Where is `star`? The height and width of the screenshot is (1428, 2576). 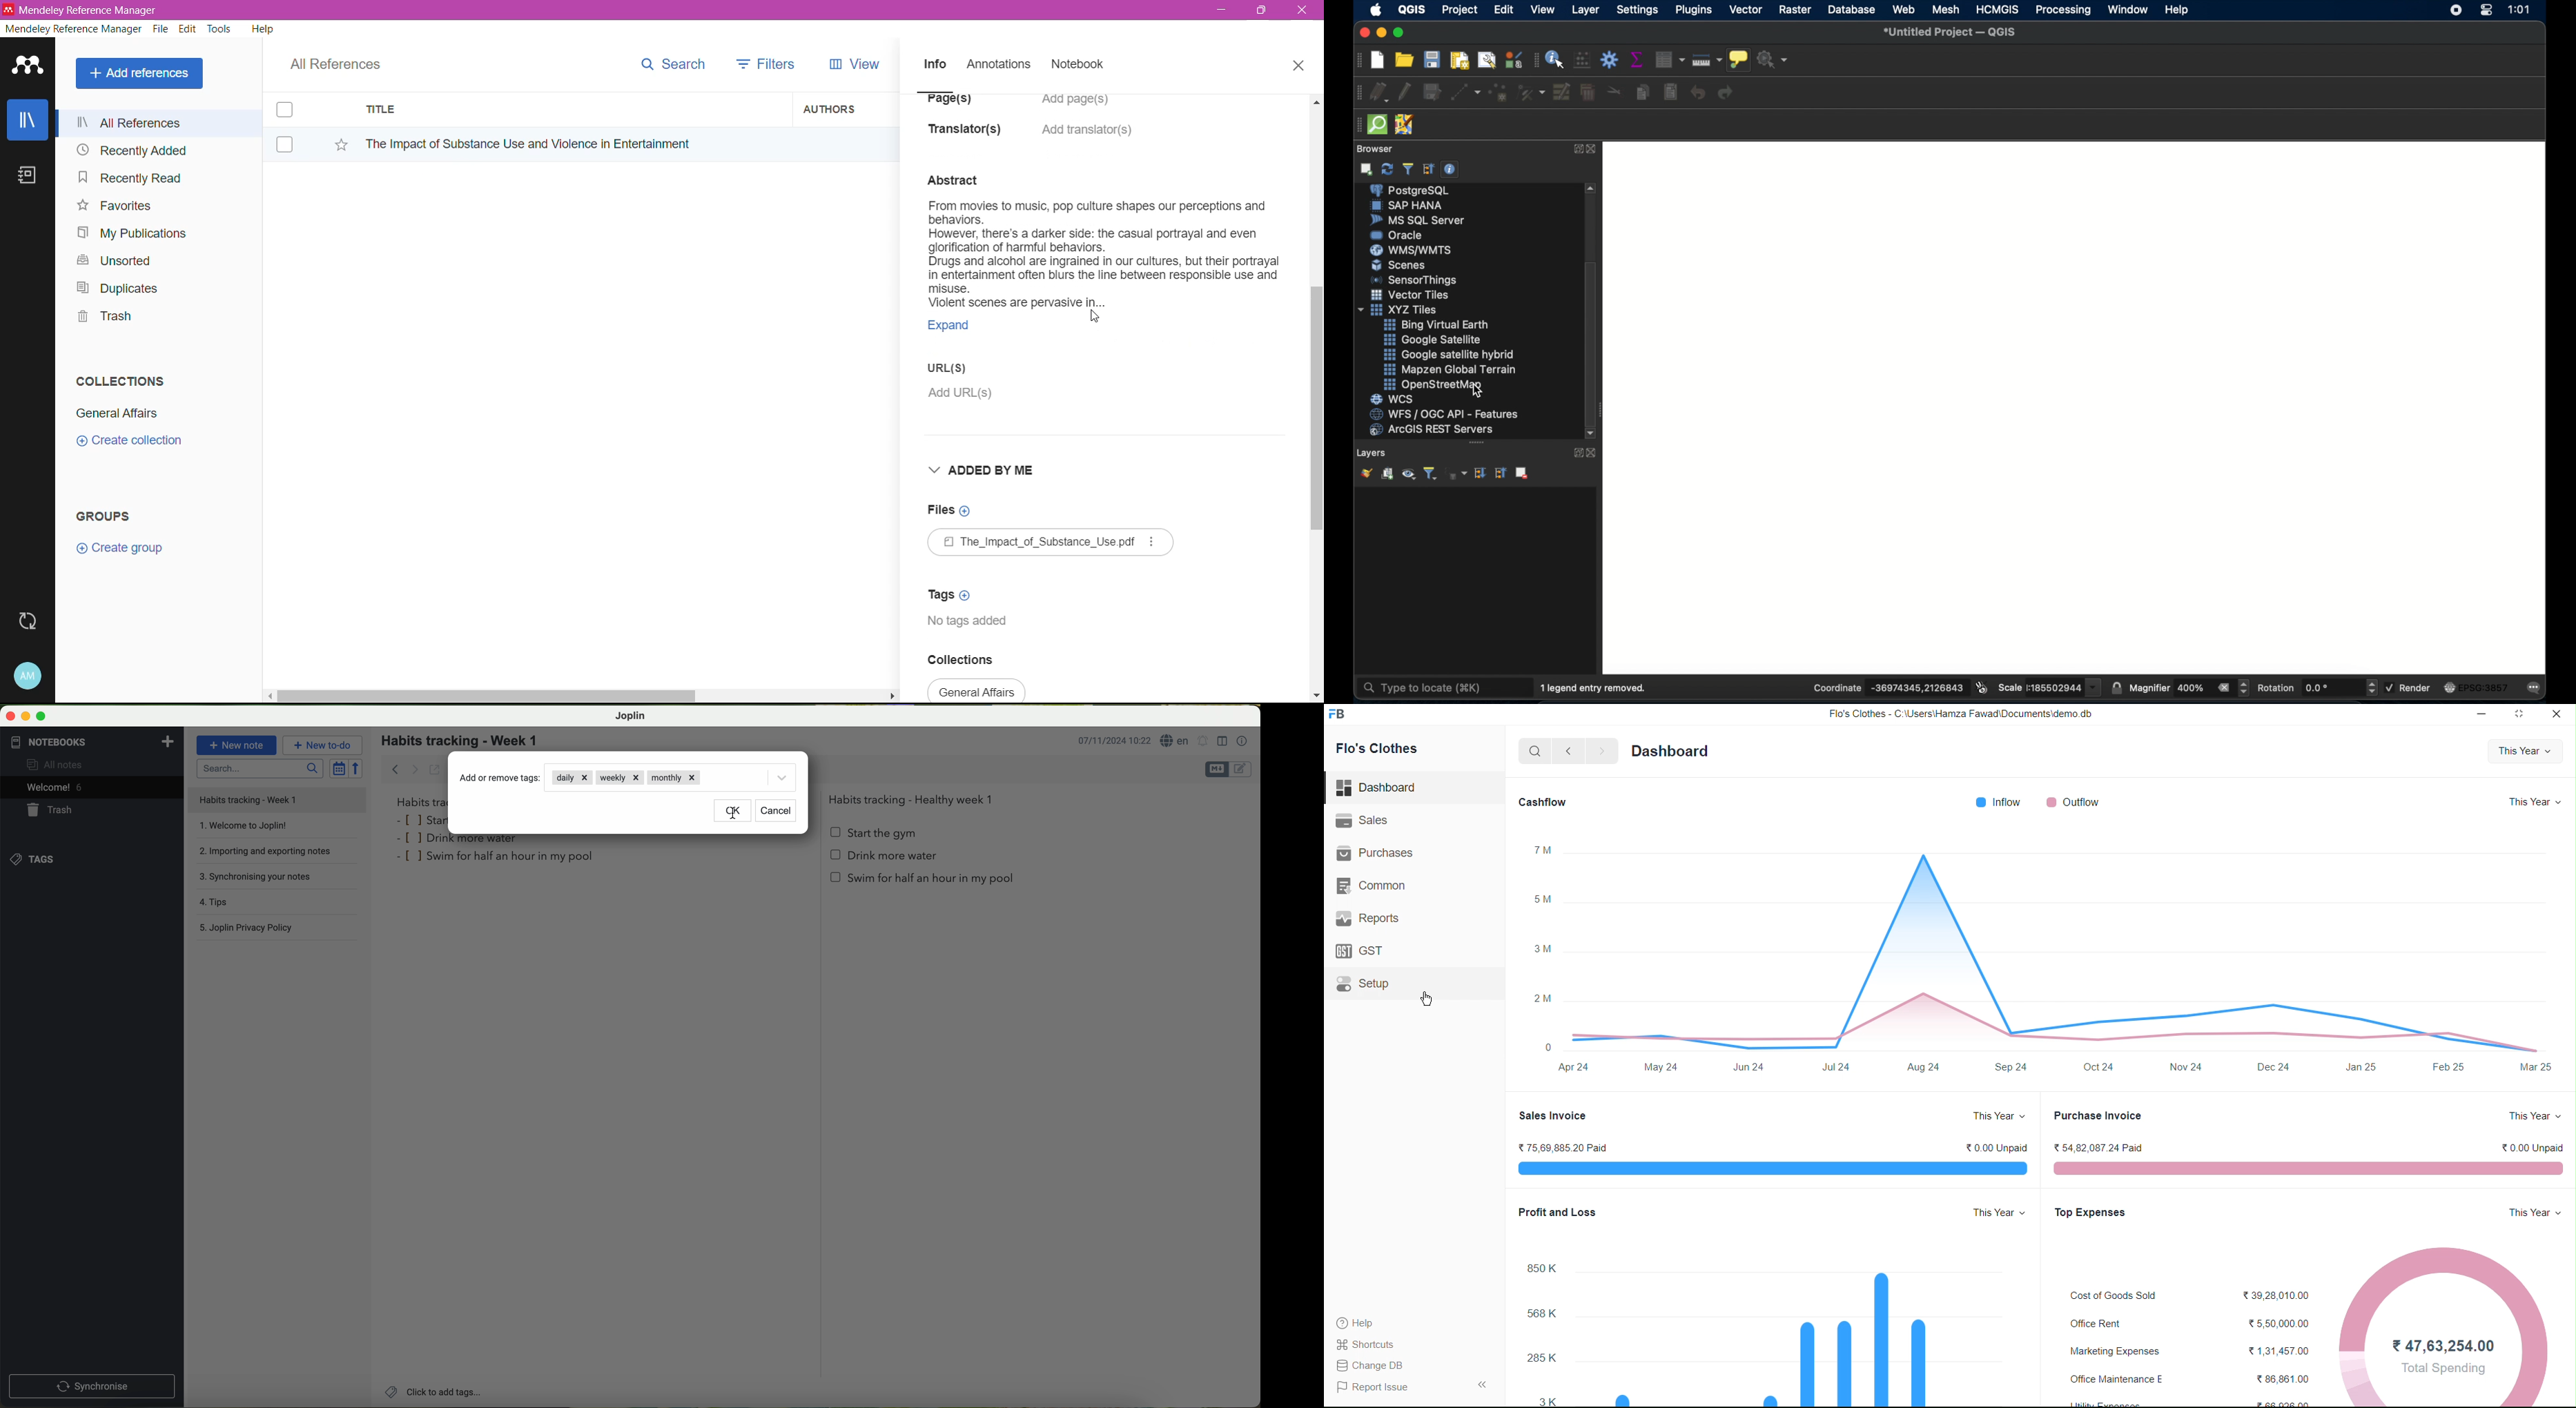
star is located at coordinates (421, 820).